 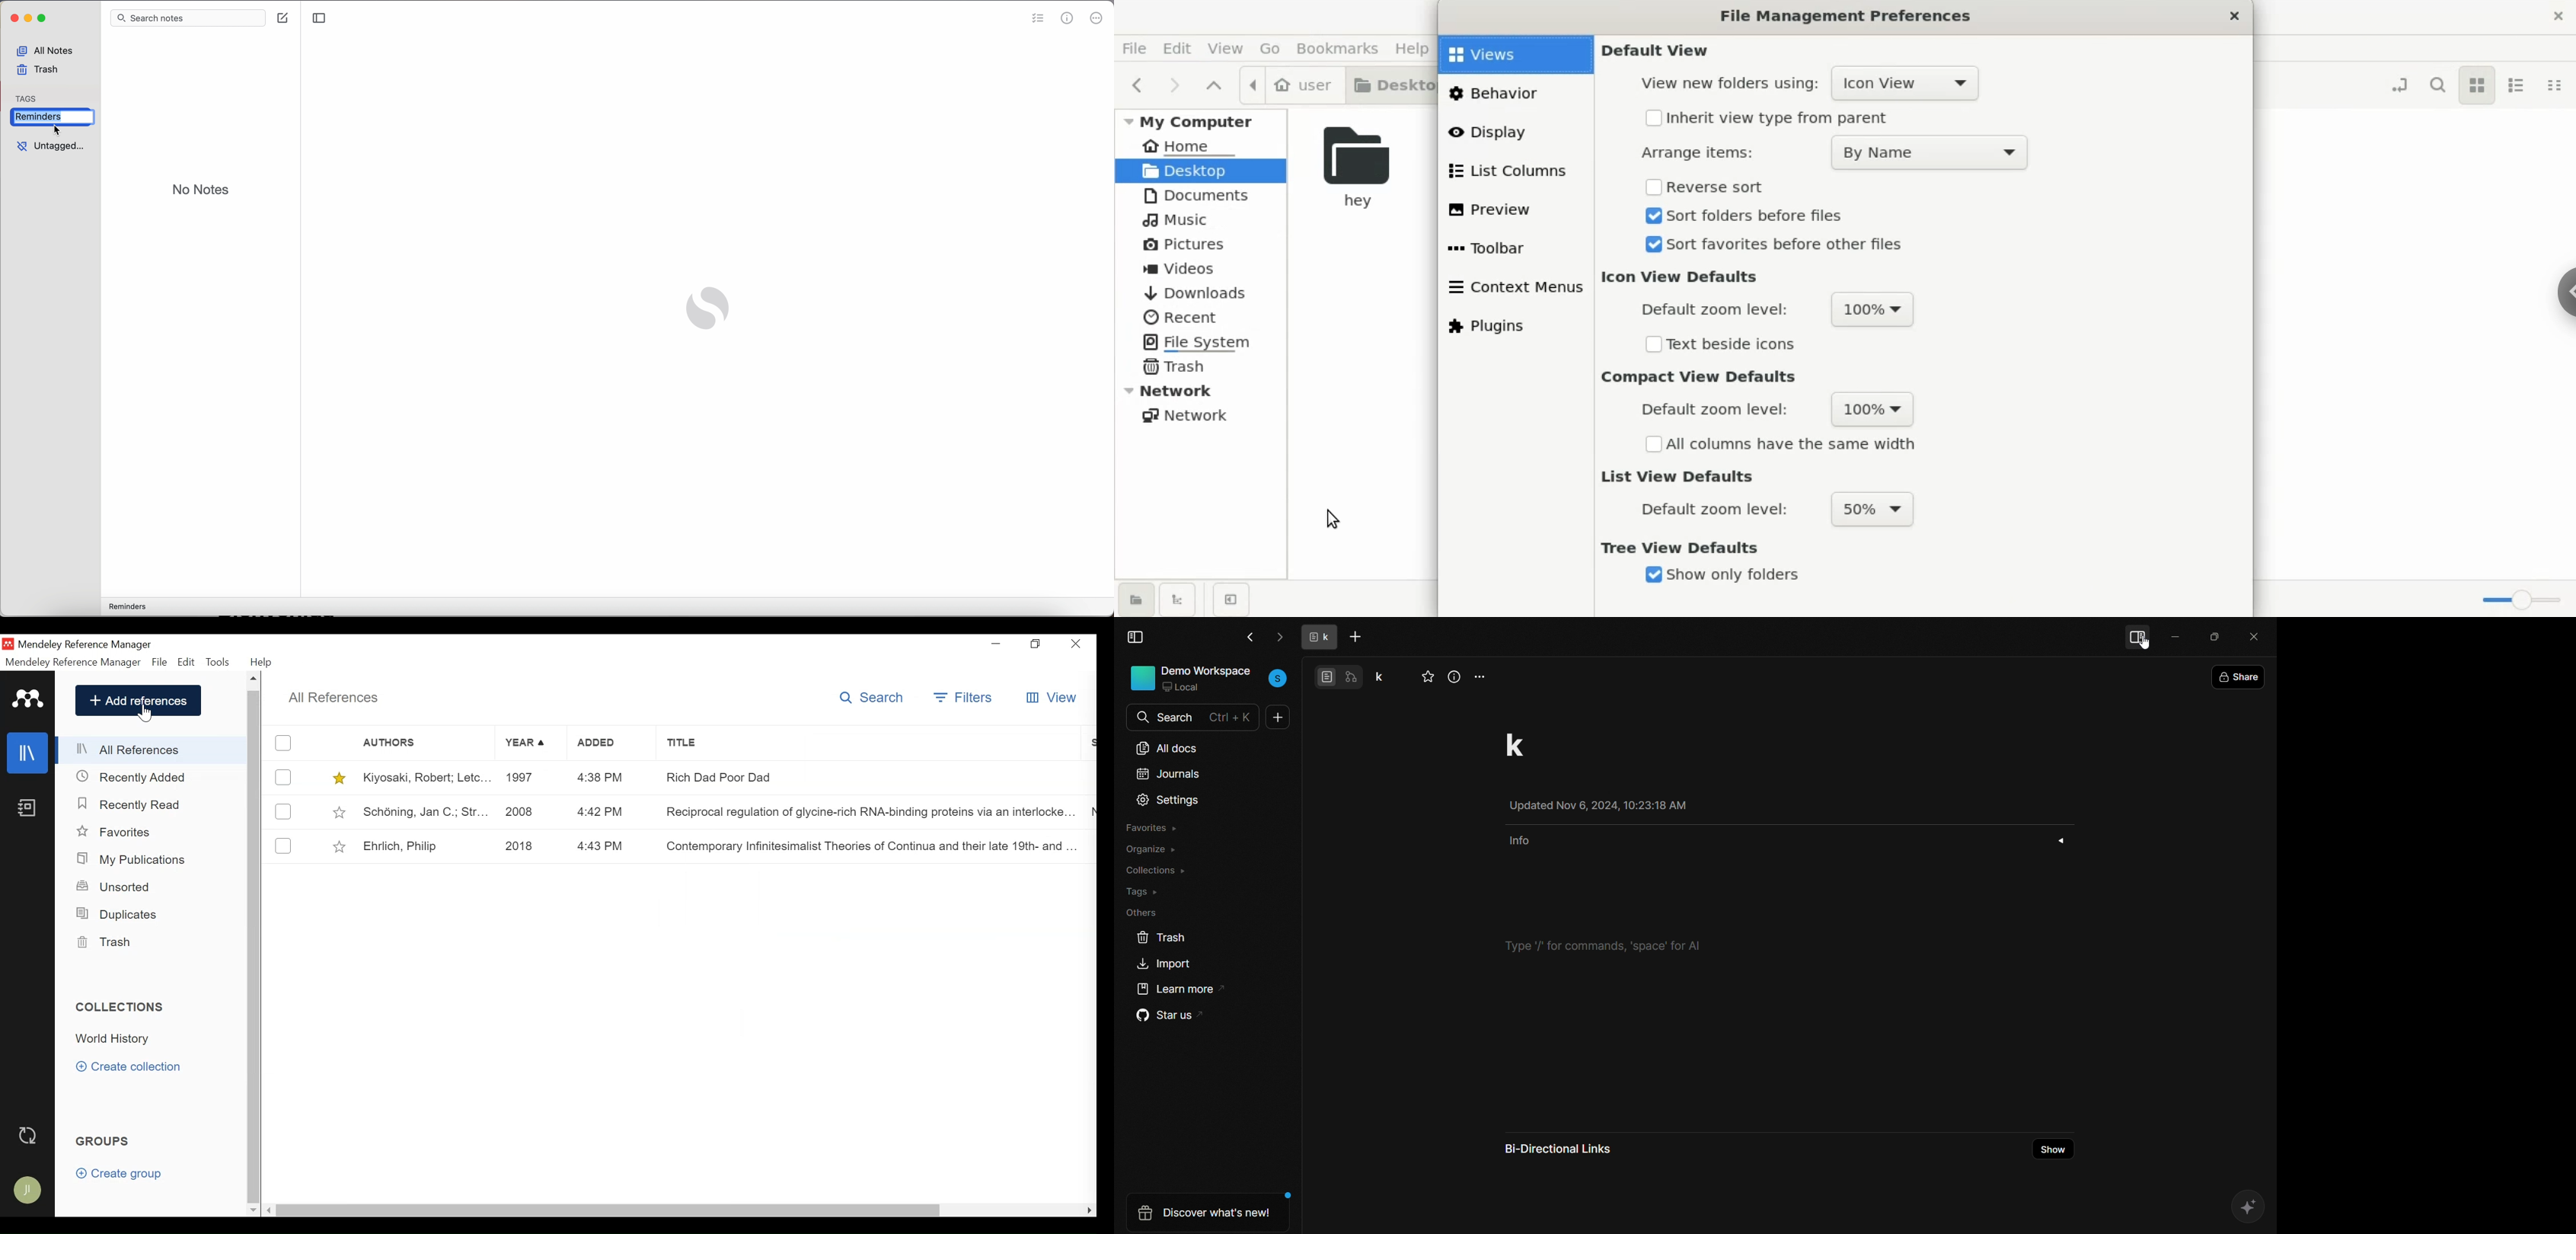 I want to click on file , so click(x=1135, y=49).